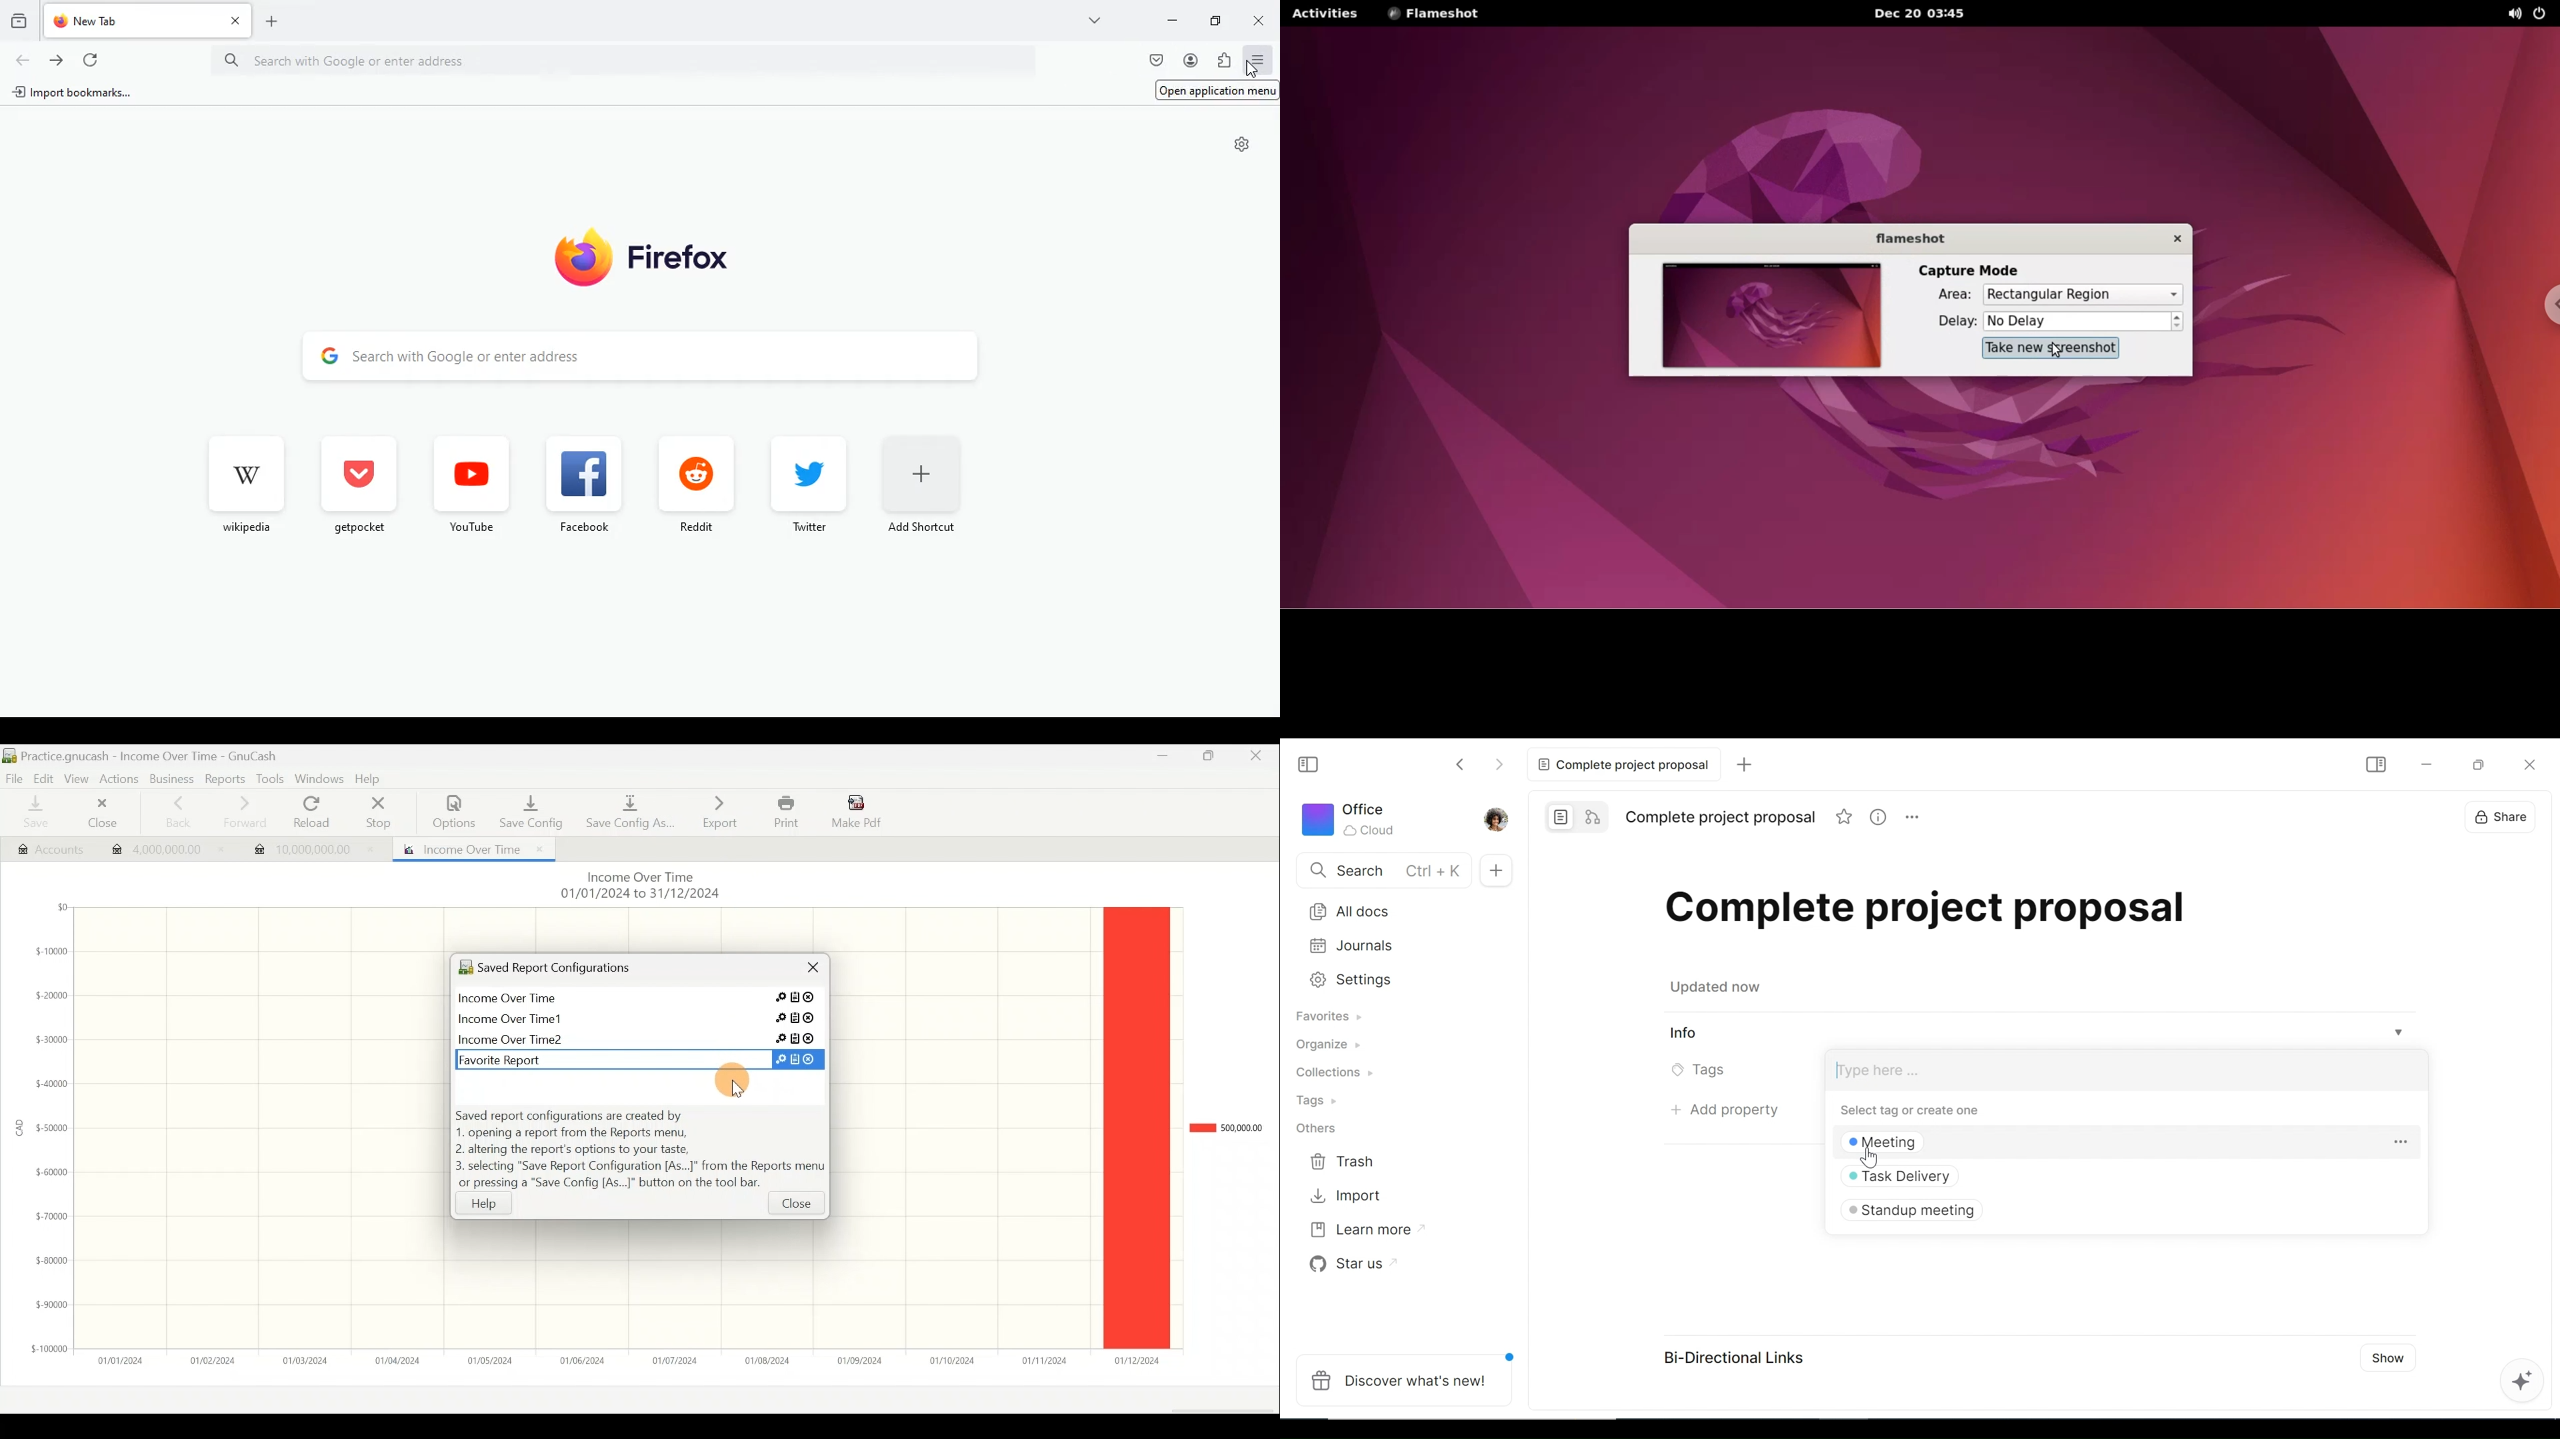 This screenshot has width=2576, height=1456. I want to click on Document name, so click(150, 756).